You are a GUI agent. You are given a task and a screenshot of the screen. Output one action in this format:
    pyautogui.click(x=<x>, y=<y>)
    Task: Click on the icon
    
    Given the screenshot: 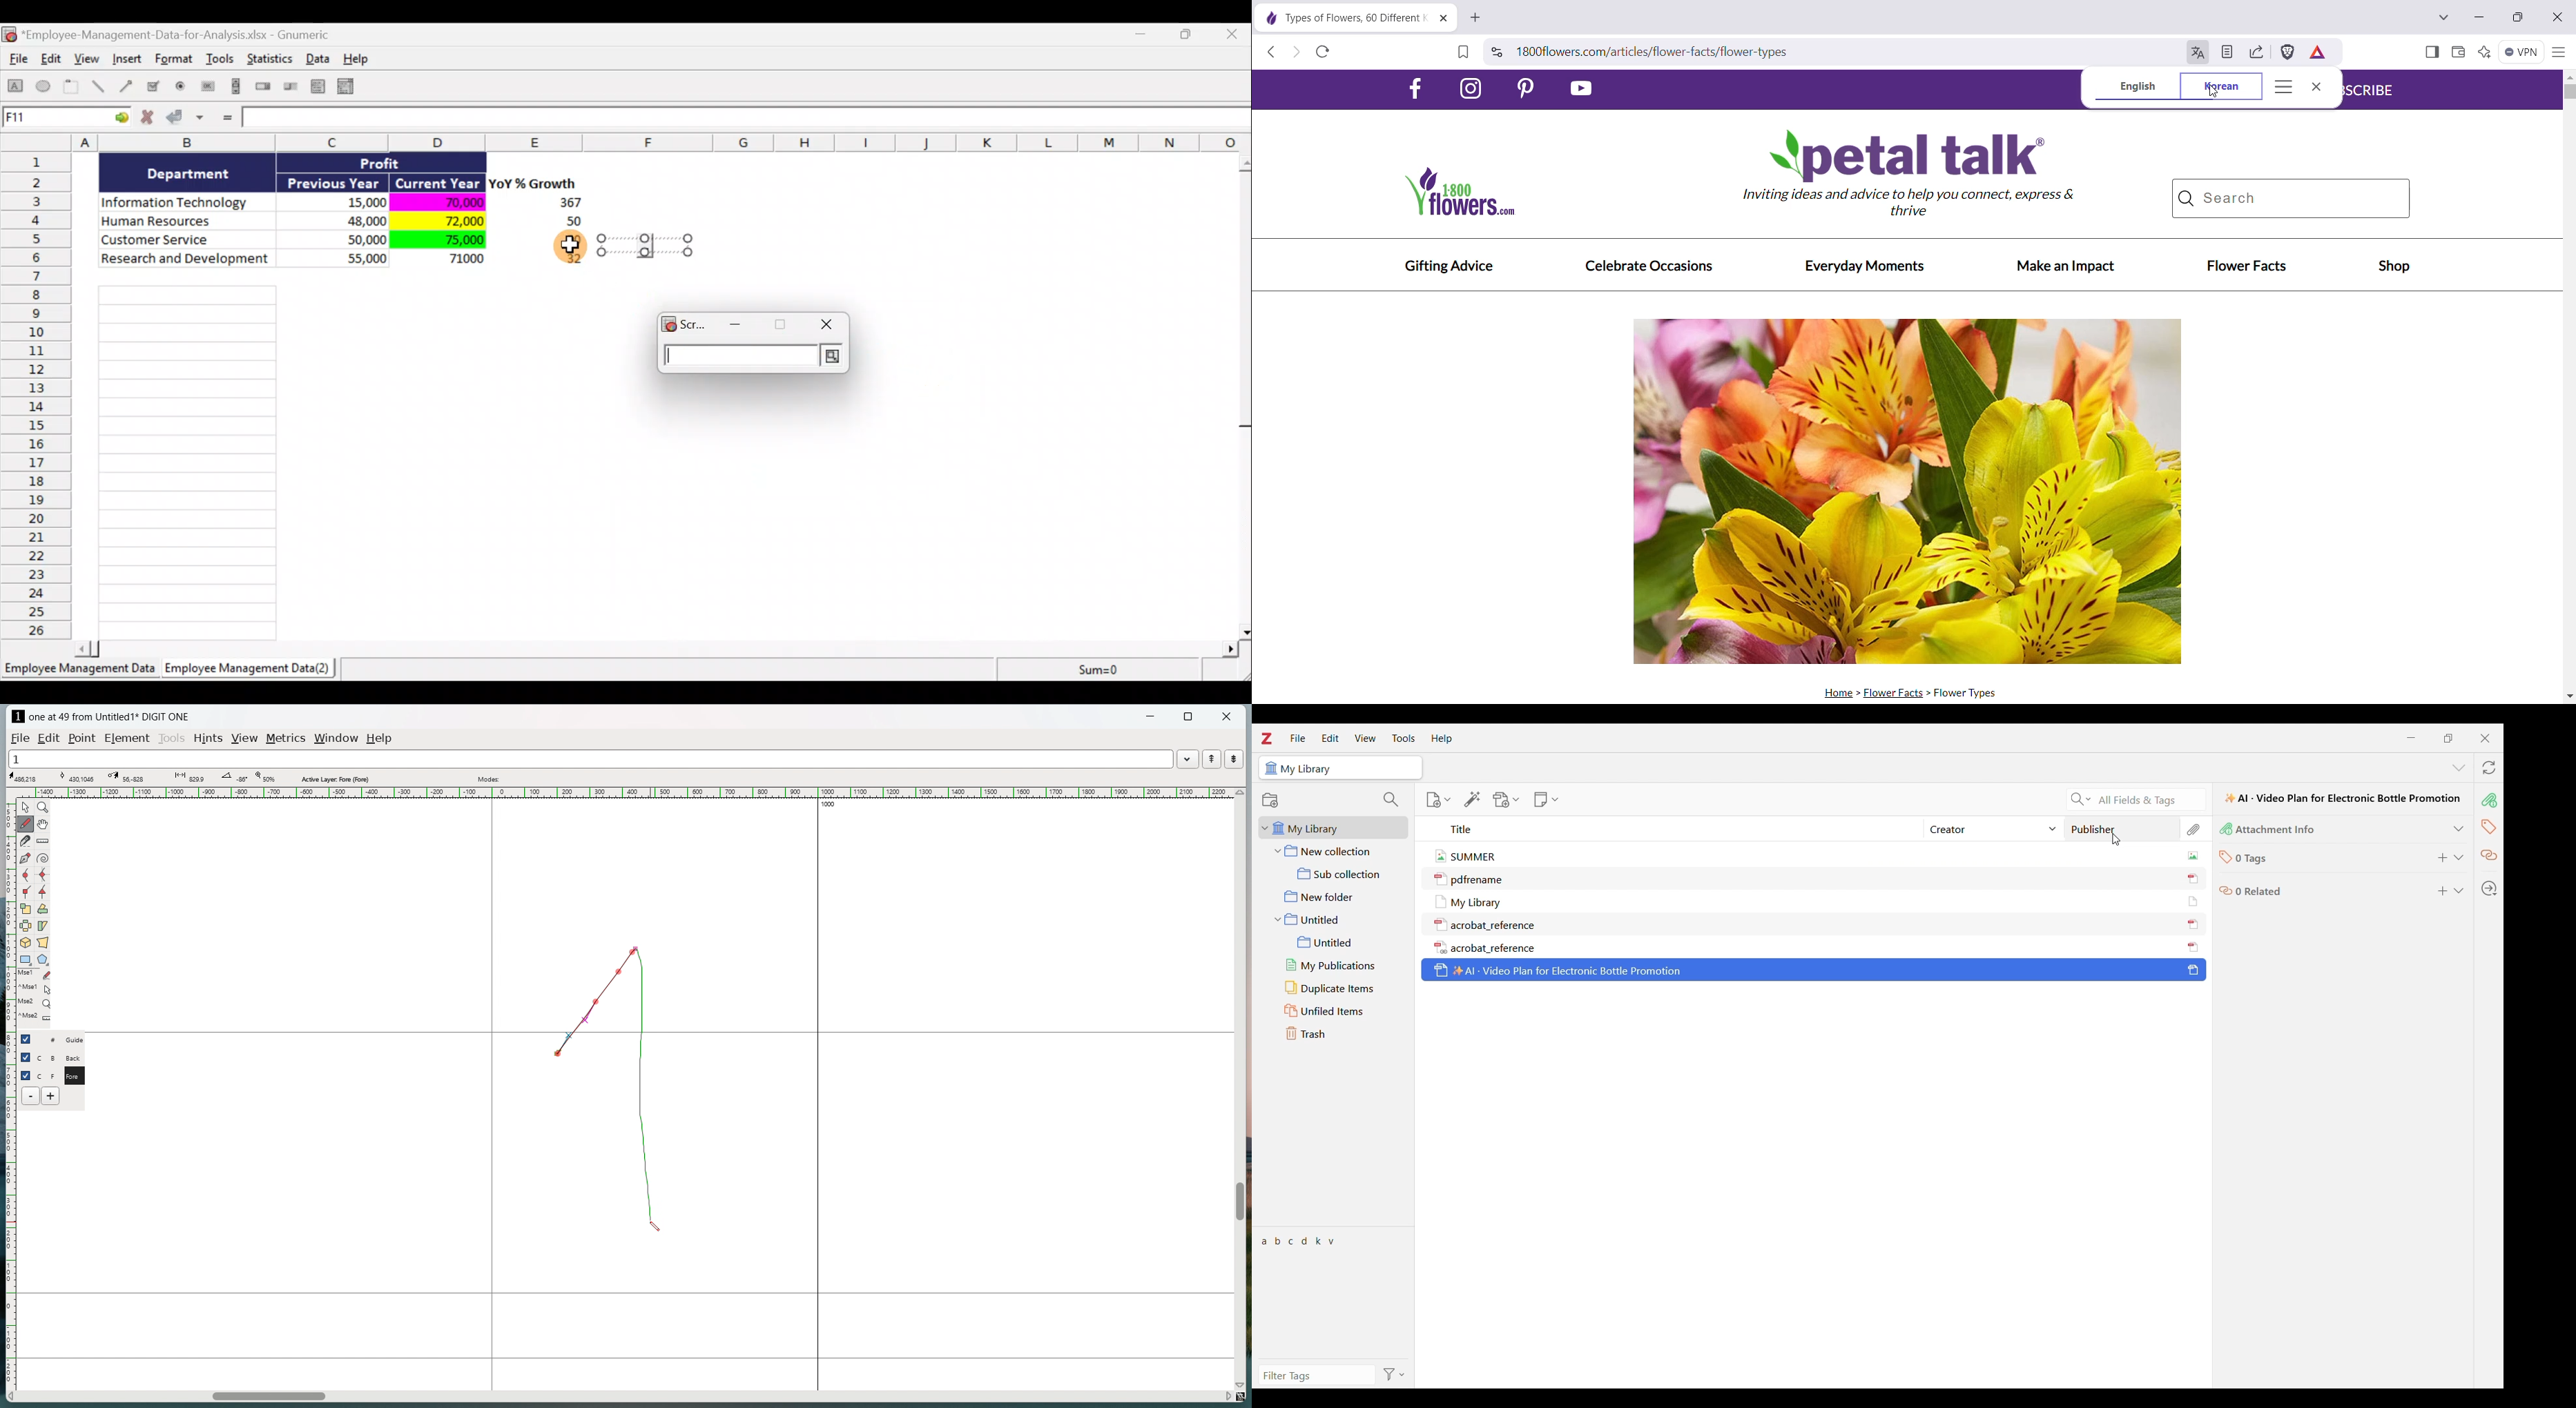 What is the action you would take?
    pyautogui.click(x=2193, y=947)
    